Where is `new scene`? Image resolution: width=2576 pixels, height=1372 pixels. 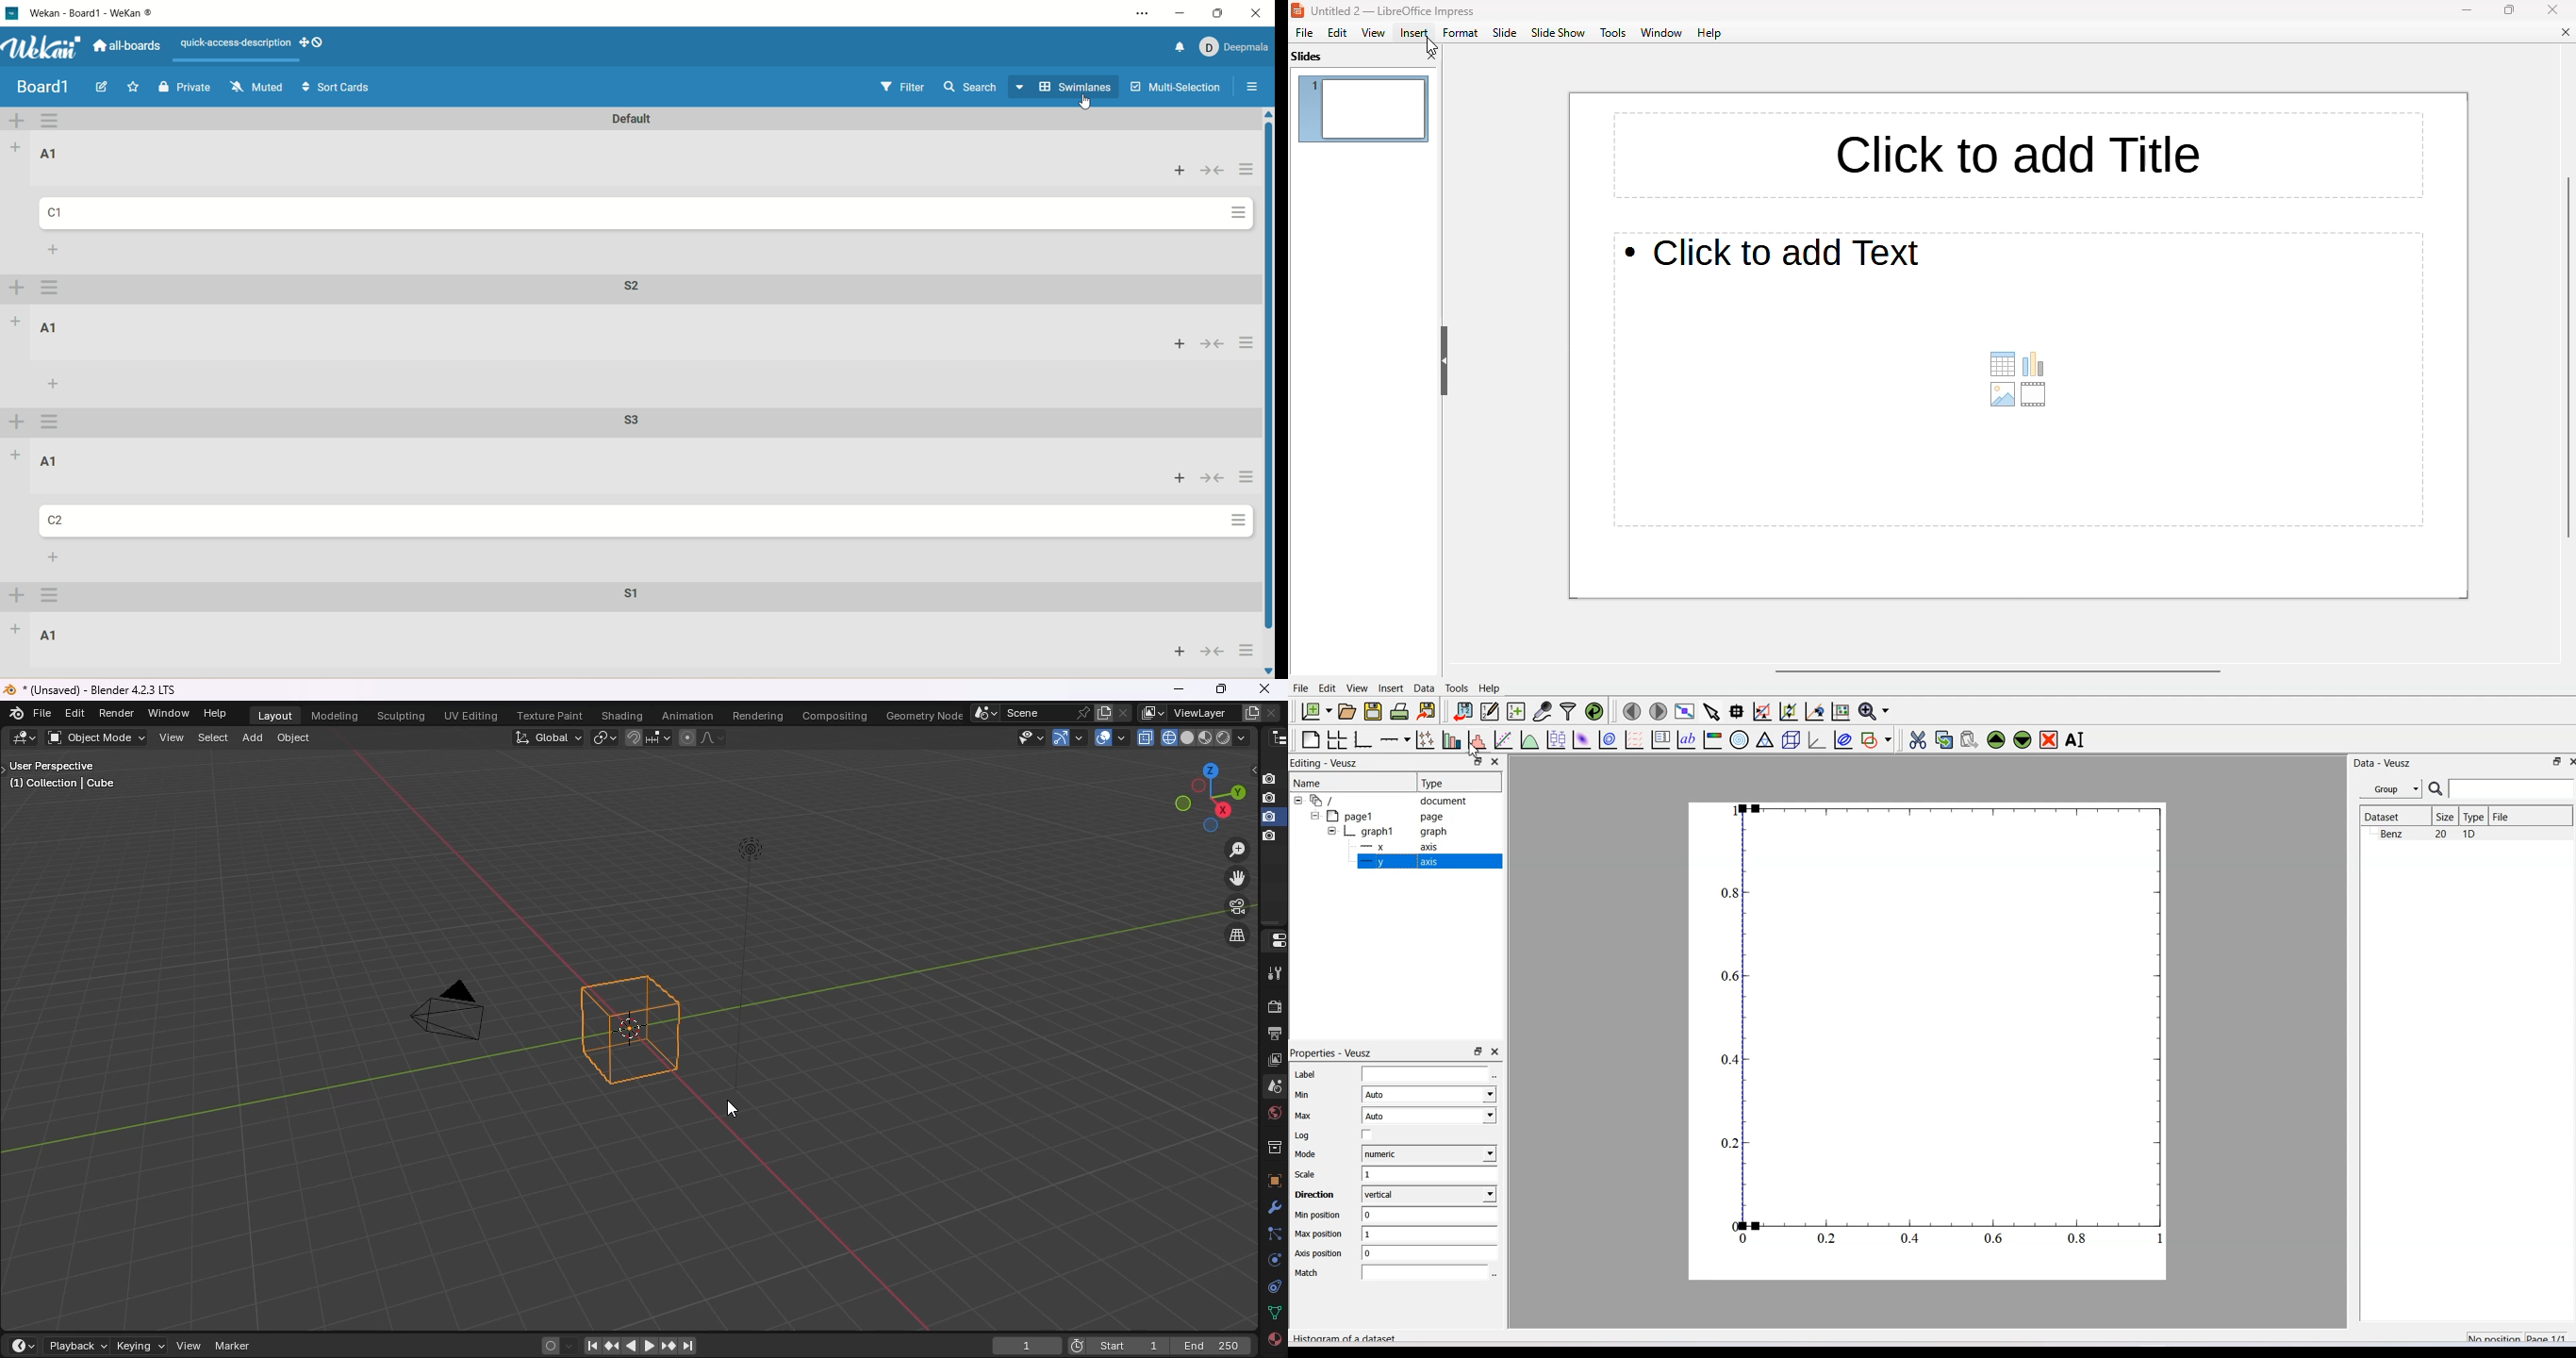
new scene is located at coordinates (1104, 712).